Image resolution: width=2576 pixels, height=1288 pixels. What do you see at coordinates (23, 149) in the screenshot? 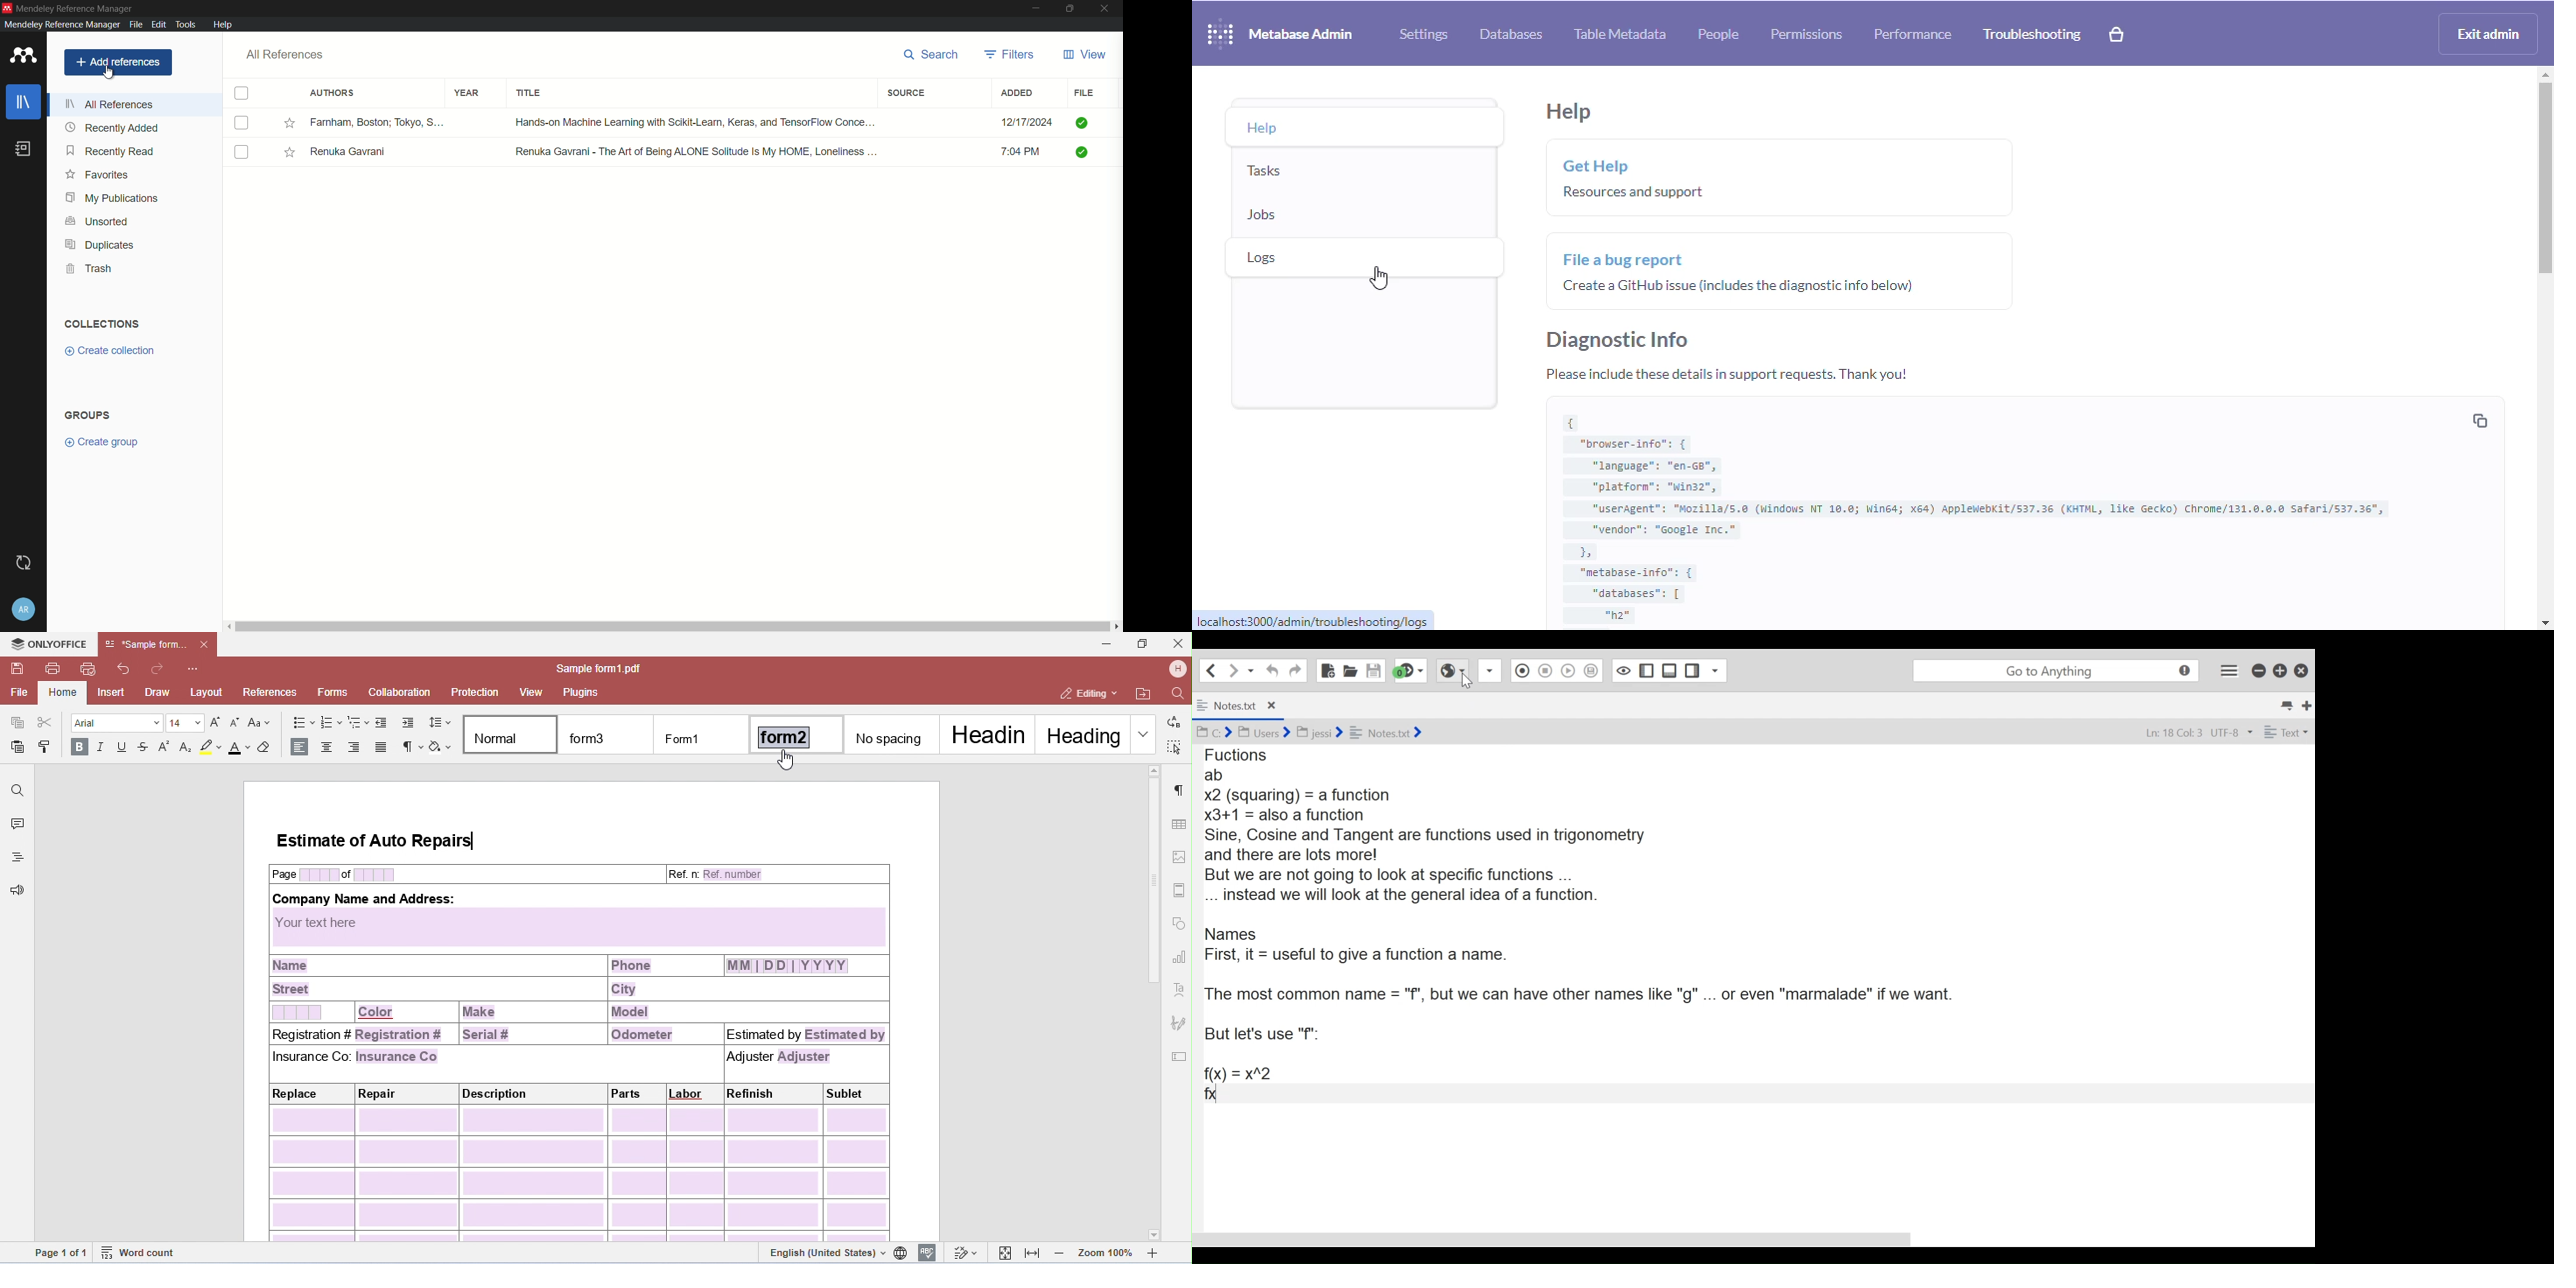
I see `notebook` at bounding box center [23, 149].